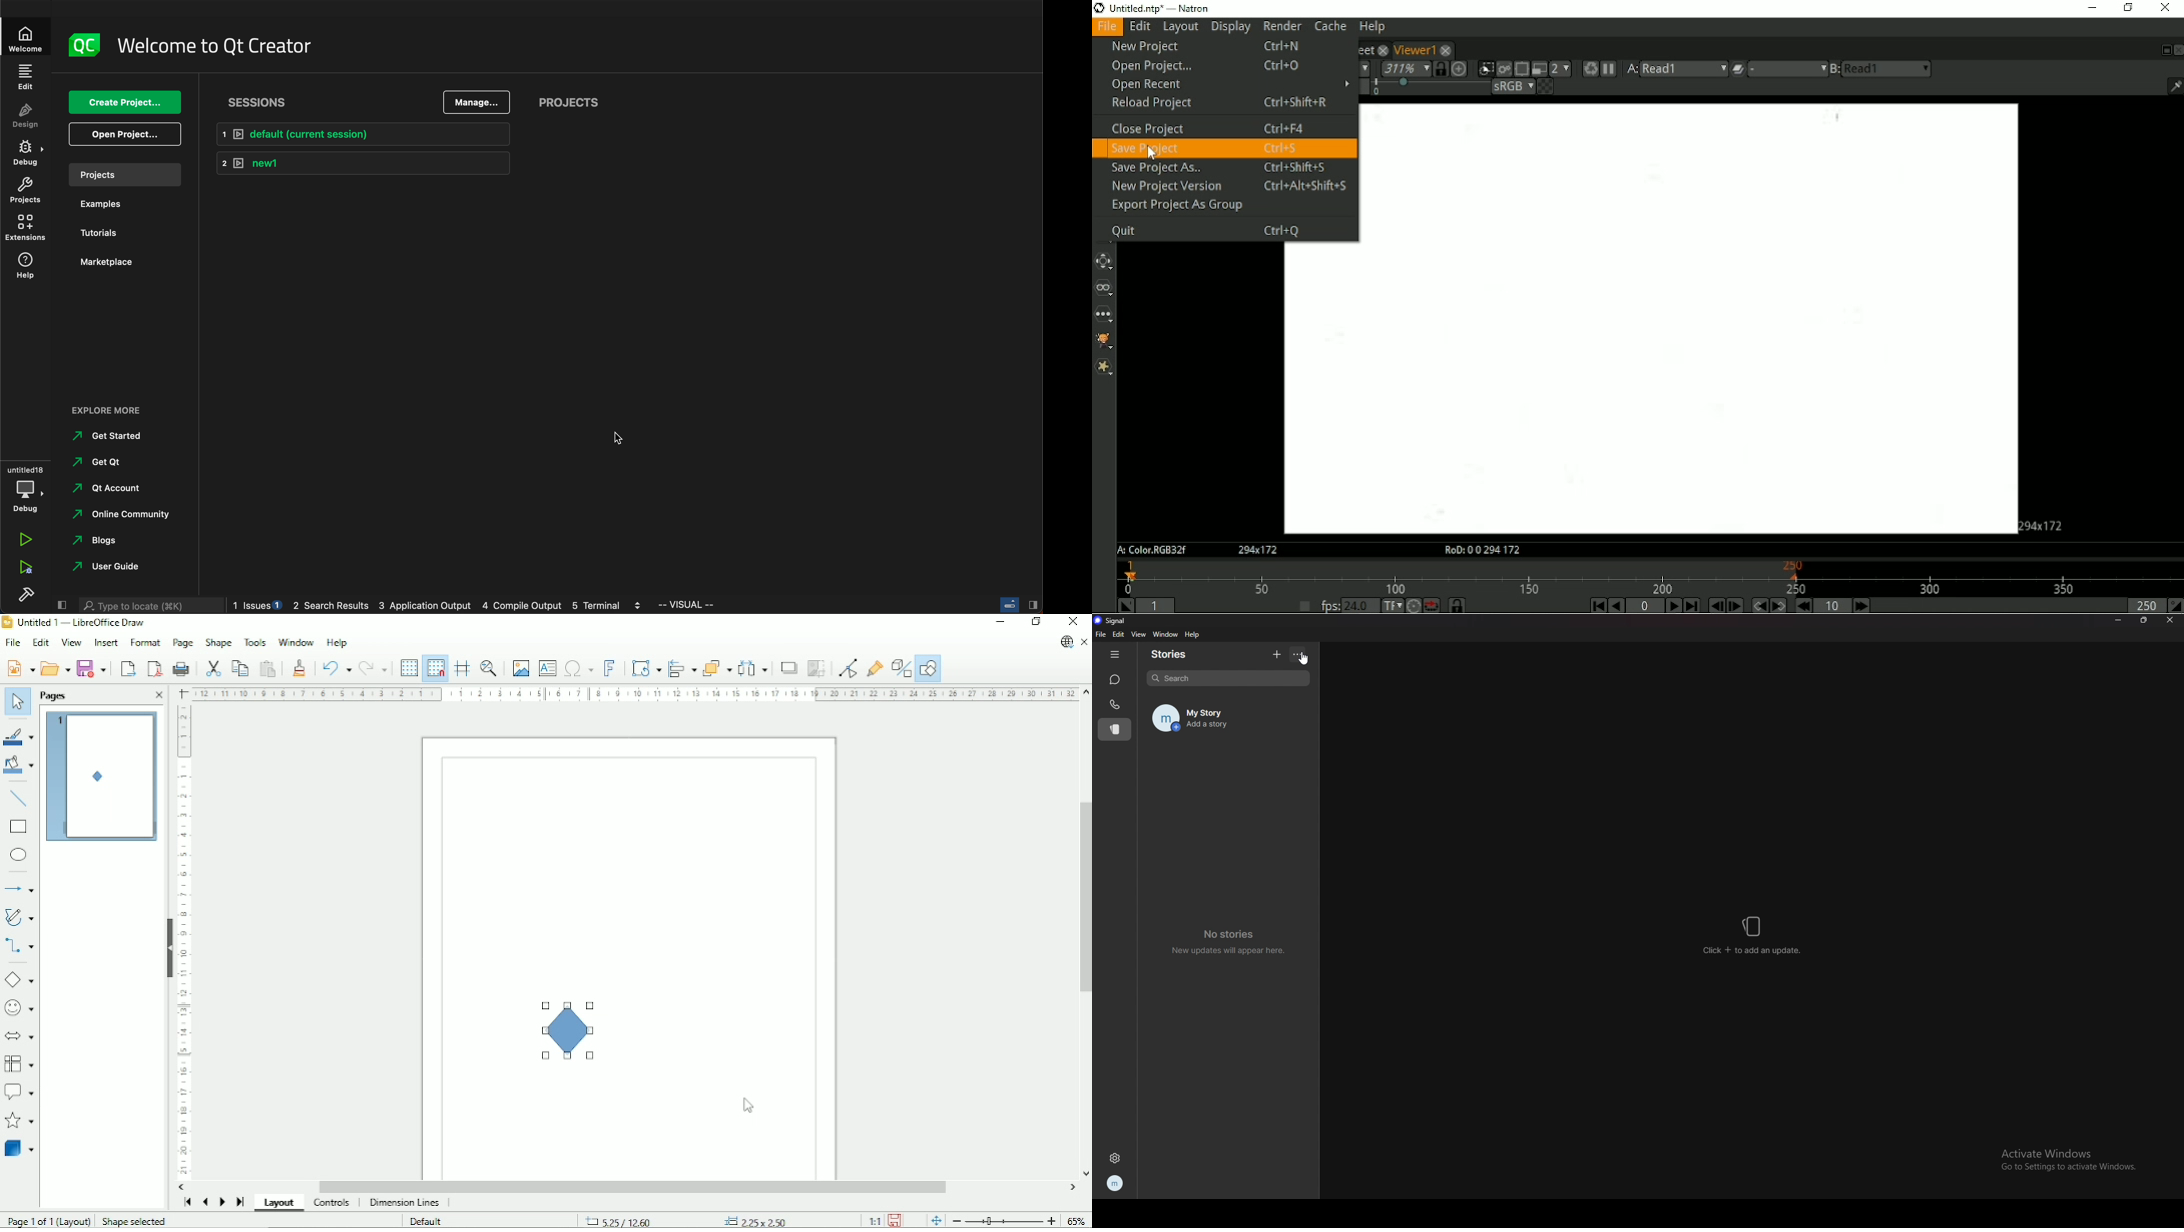 The image size is (2184, 1232). I want to click on Helplines while moving, so click(462, 668).